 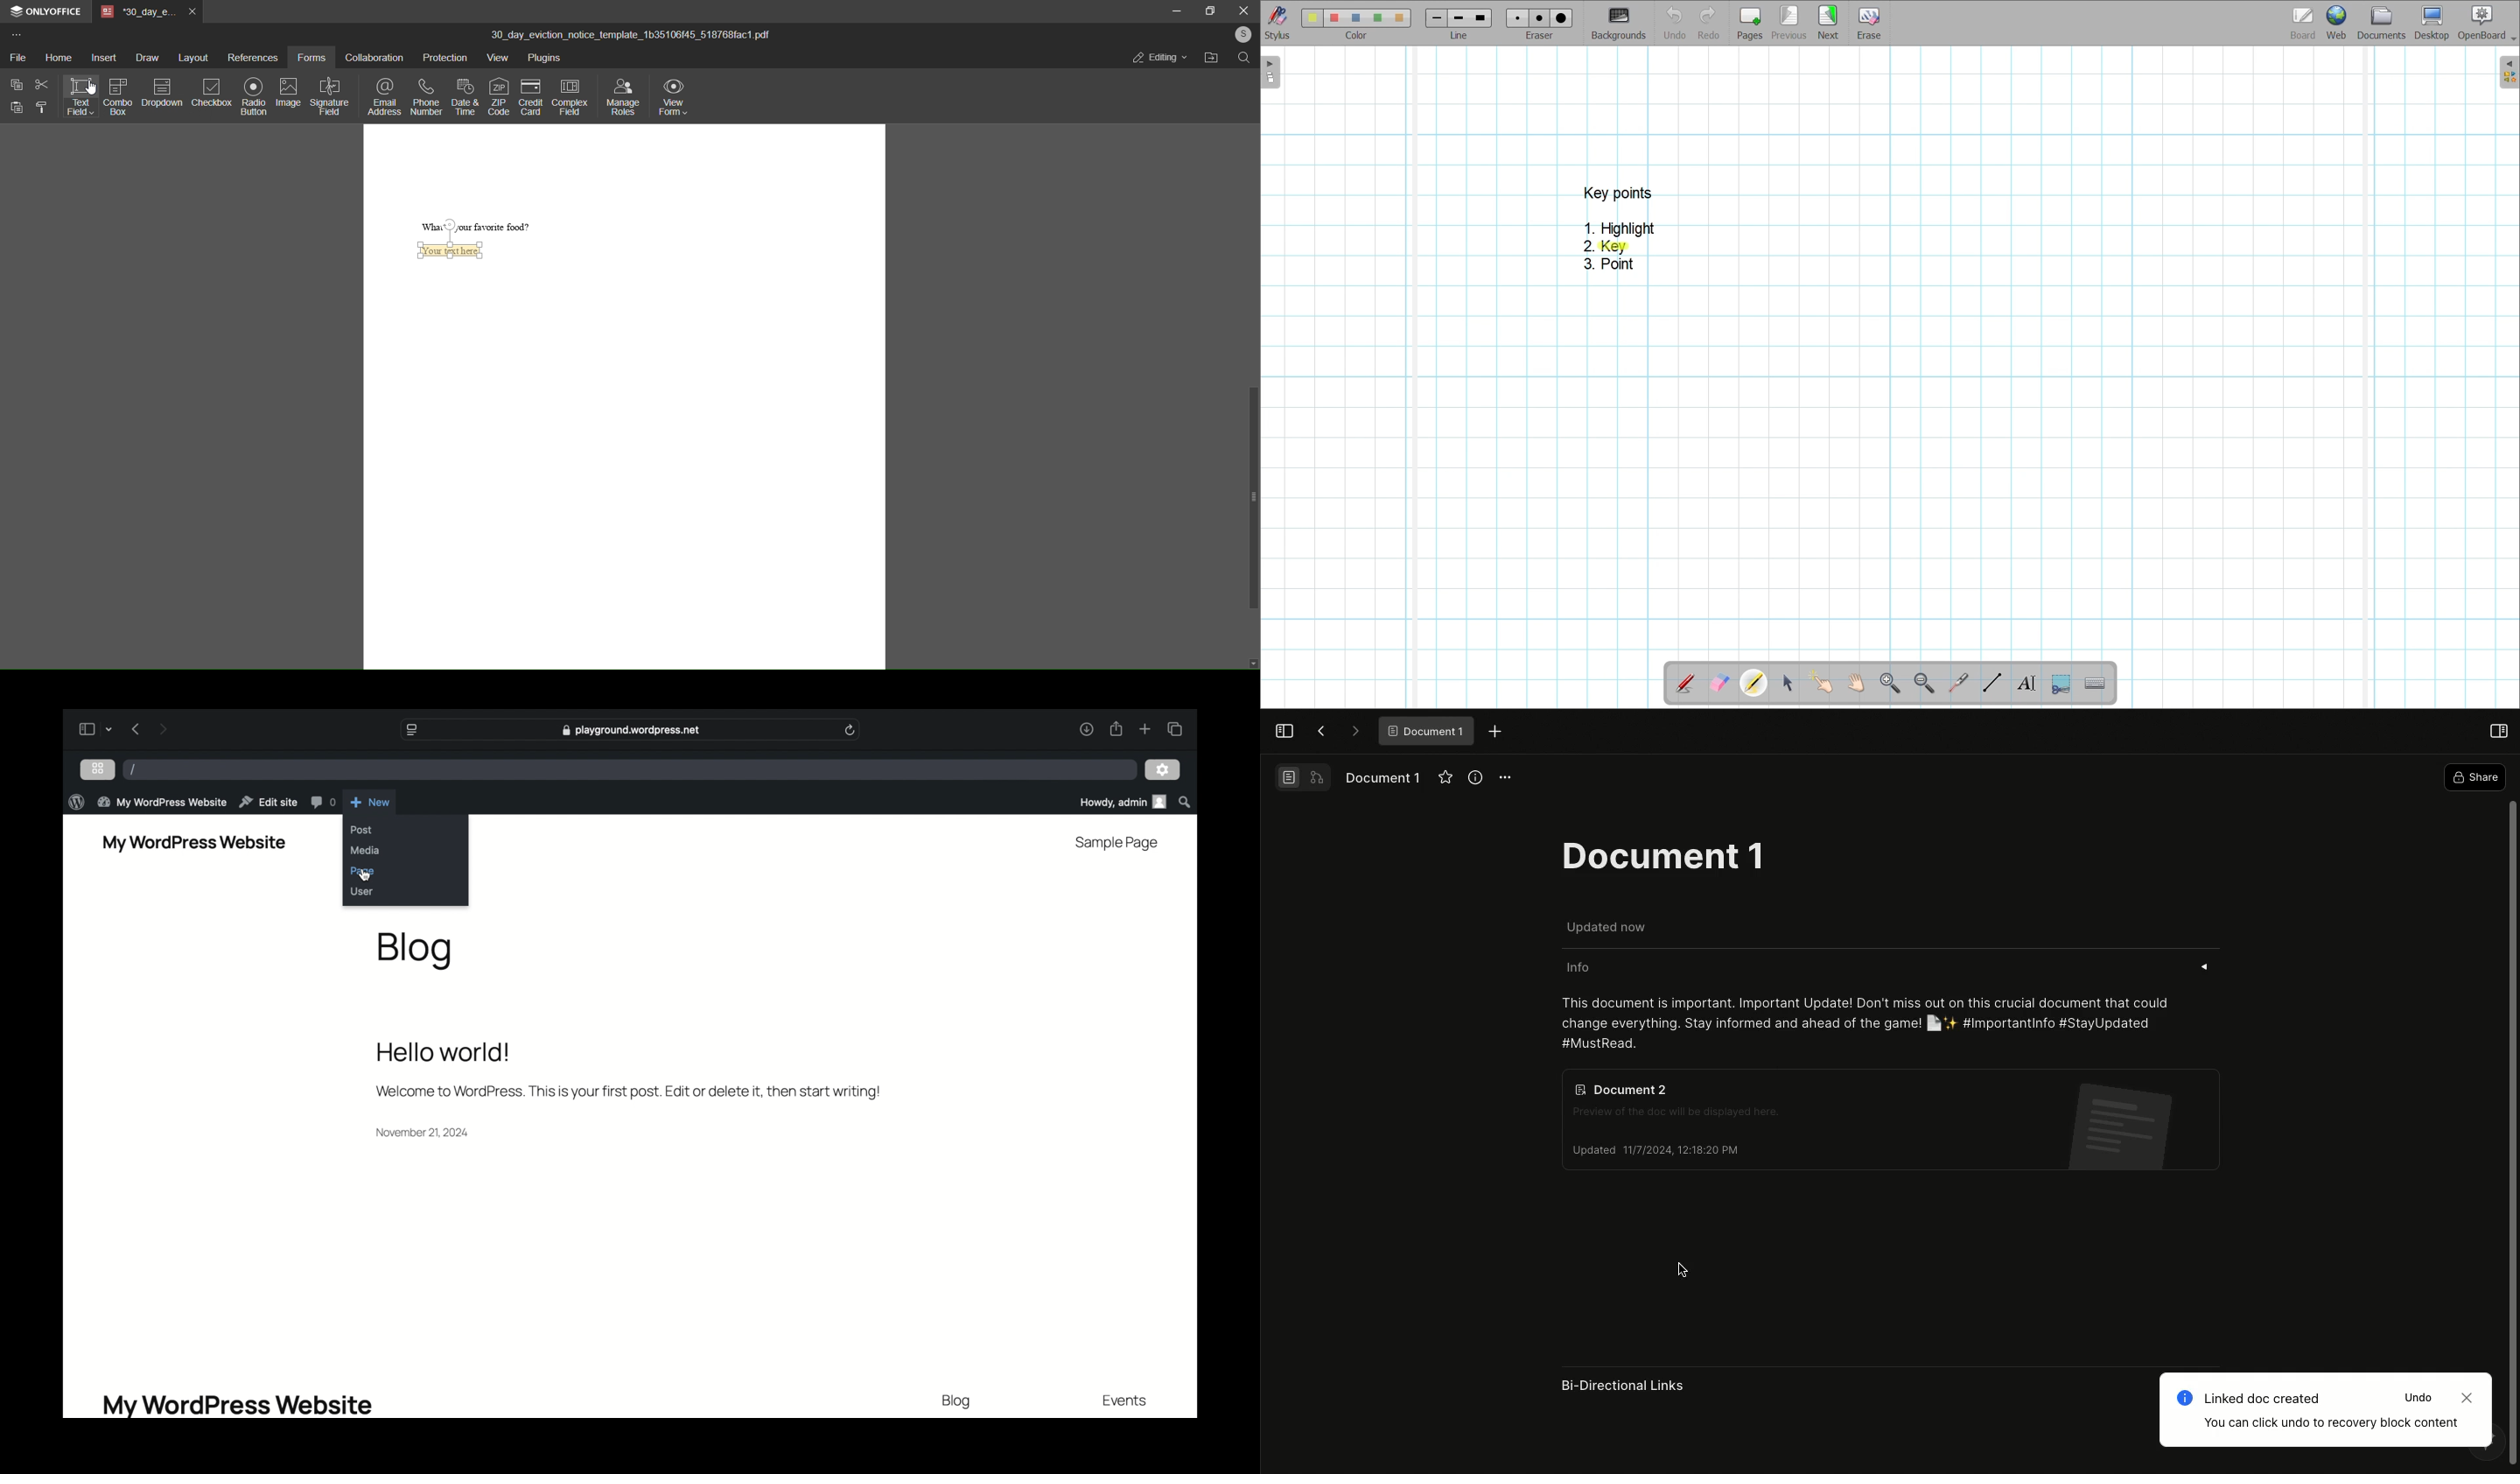 What do you see at coordinates (1473, 778) in the screenshot?
I see `View info` at bounding box center [1473, 778].